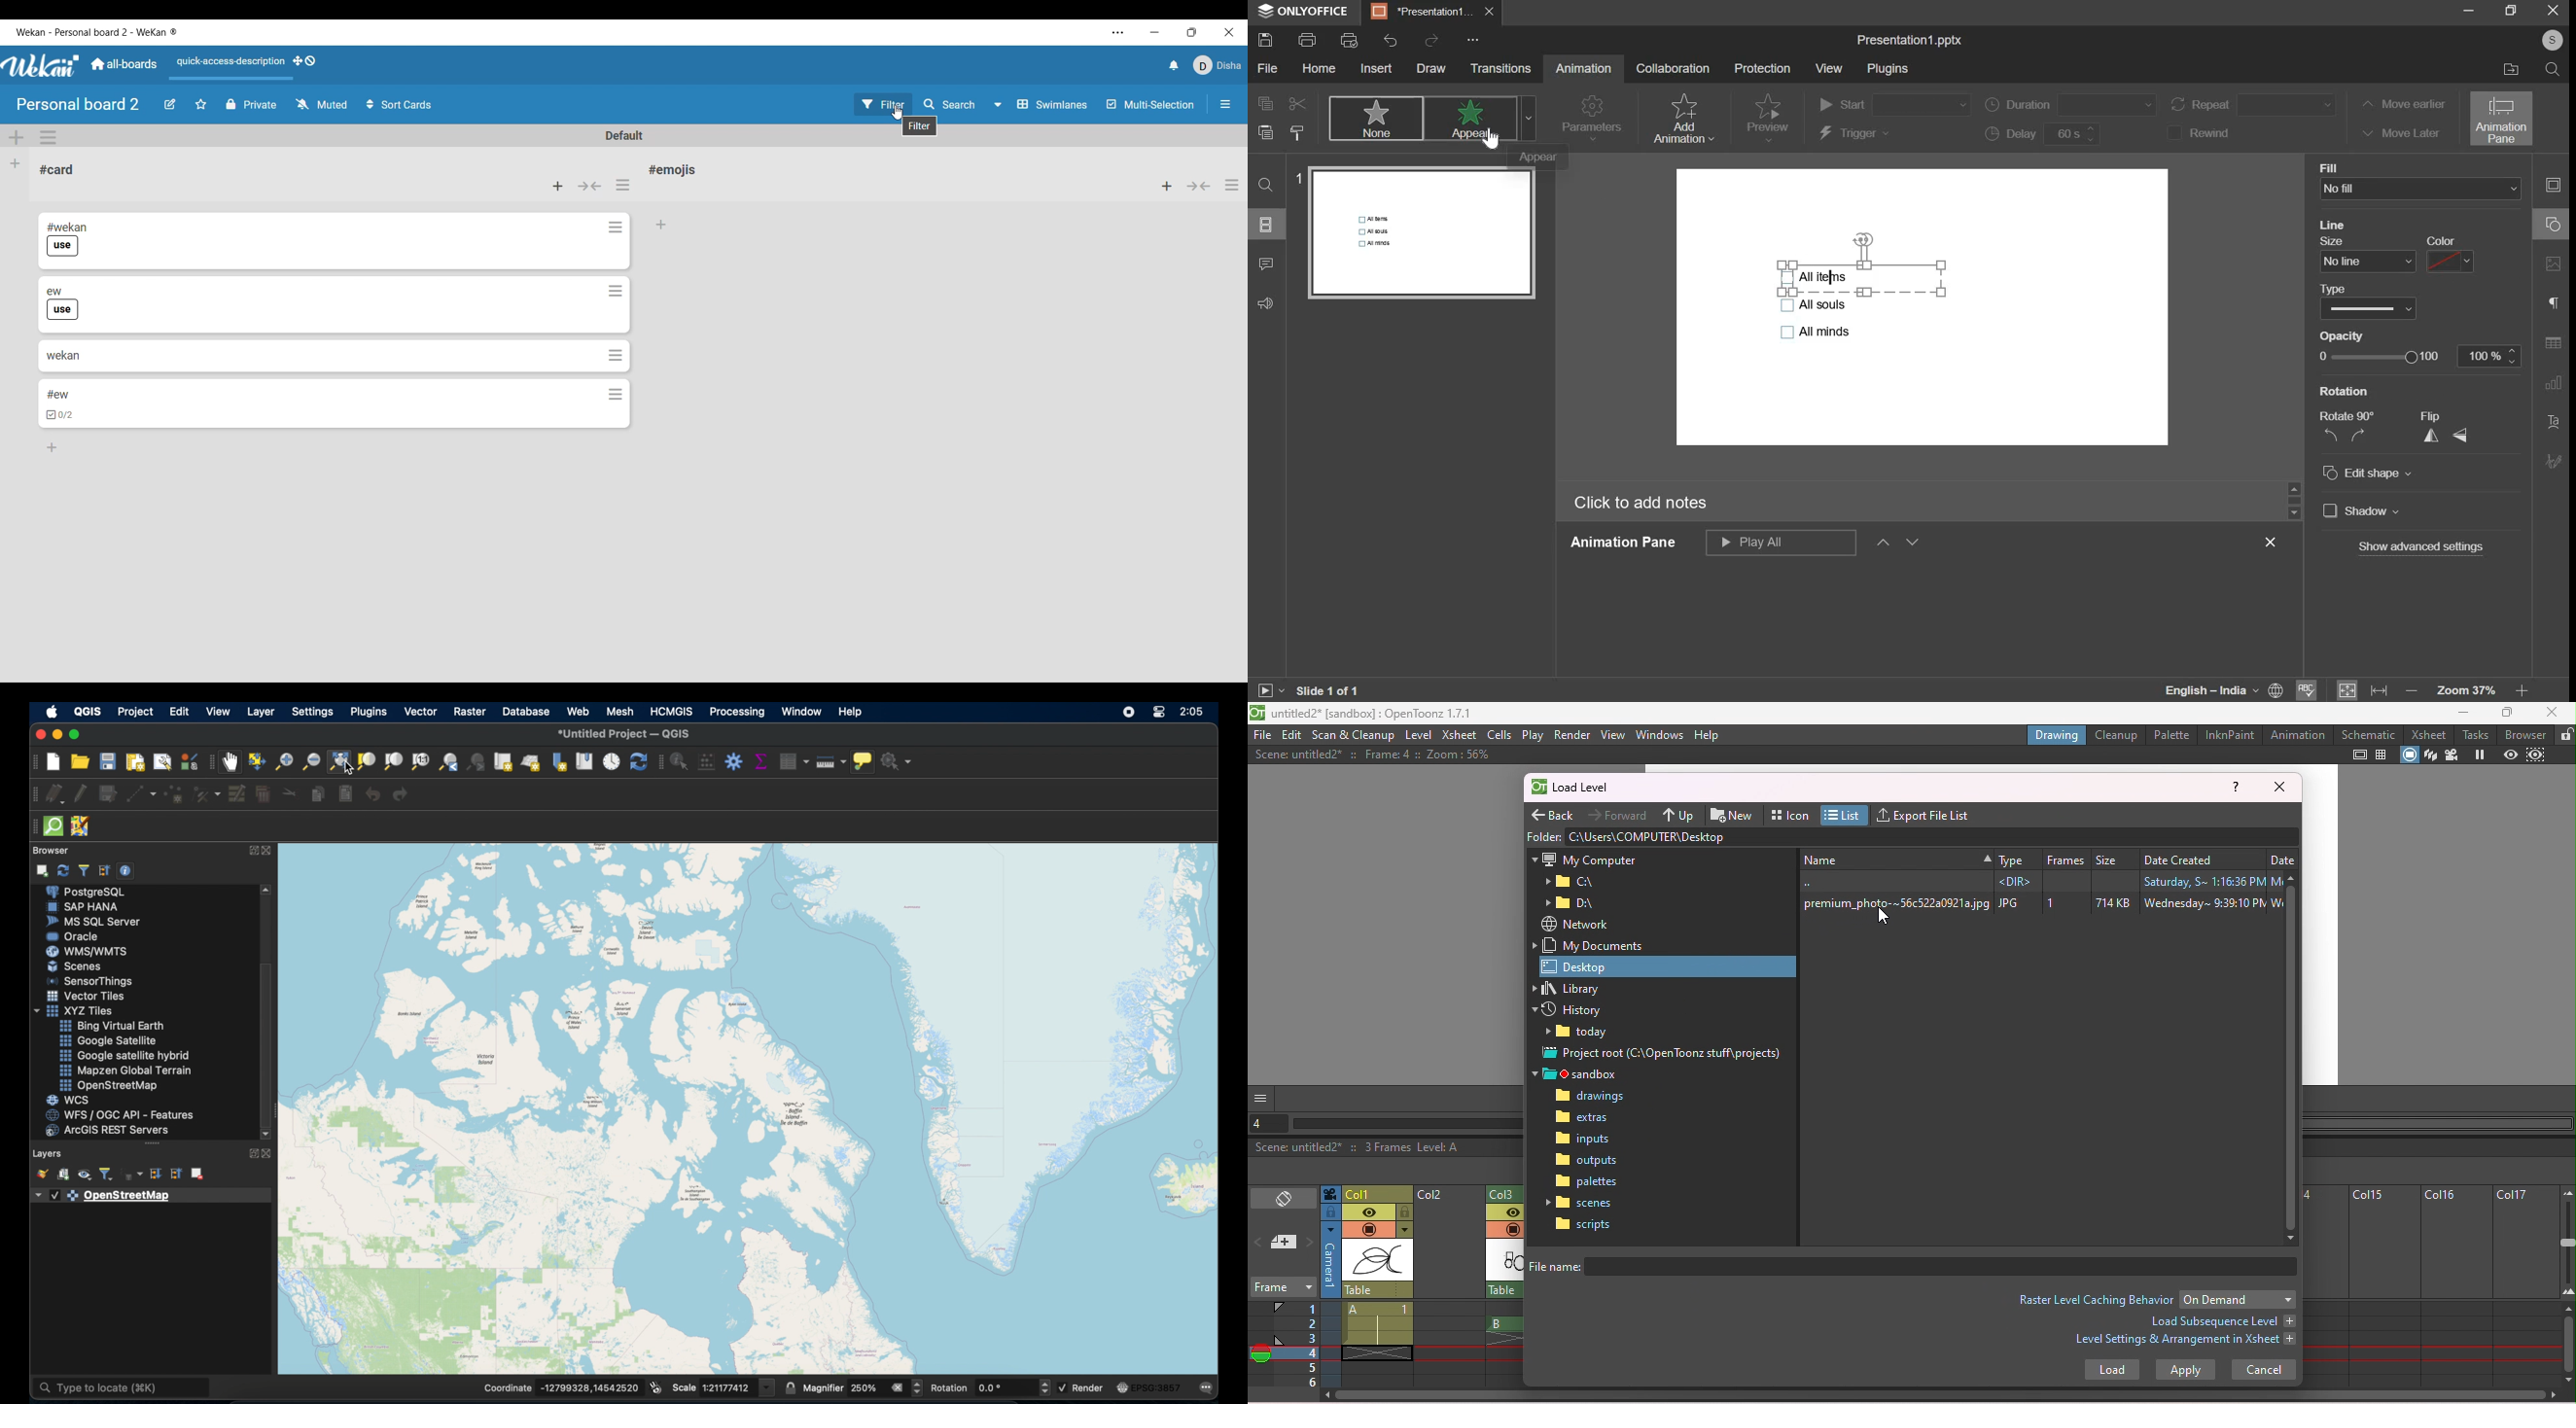 The image size is (2576, 1428). What do you see at coordinates (1421, 231) in the screenshot?
I see `slide preview` at bounding box center [1421, 231].